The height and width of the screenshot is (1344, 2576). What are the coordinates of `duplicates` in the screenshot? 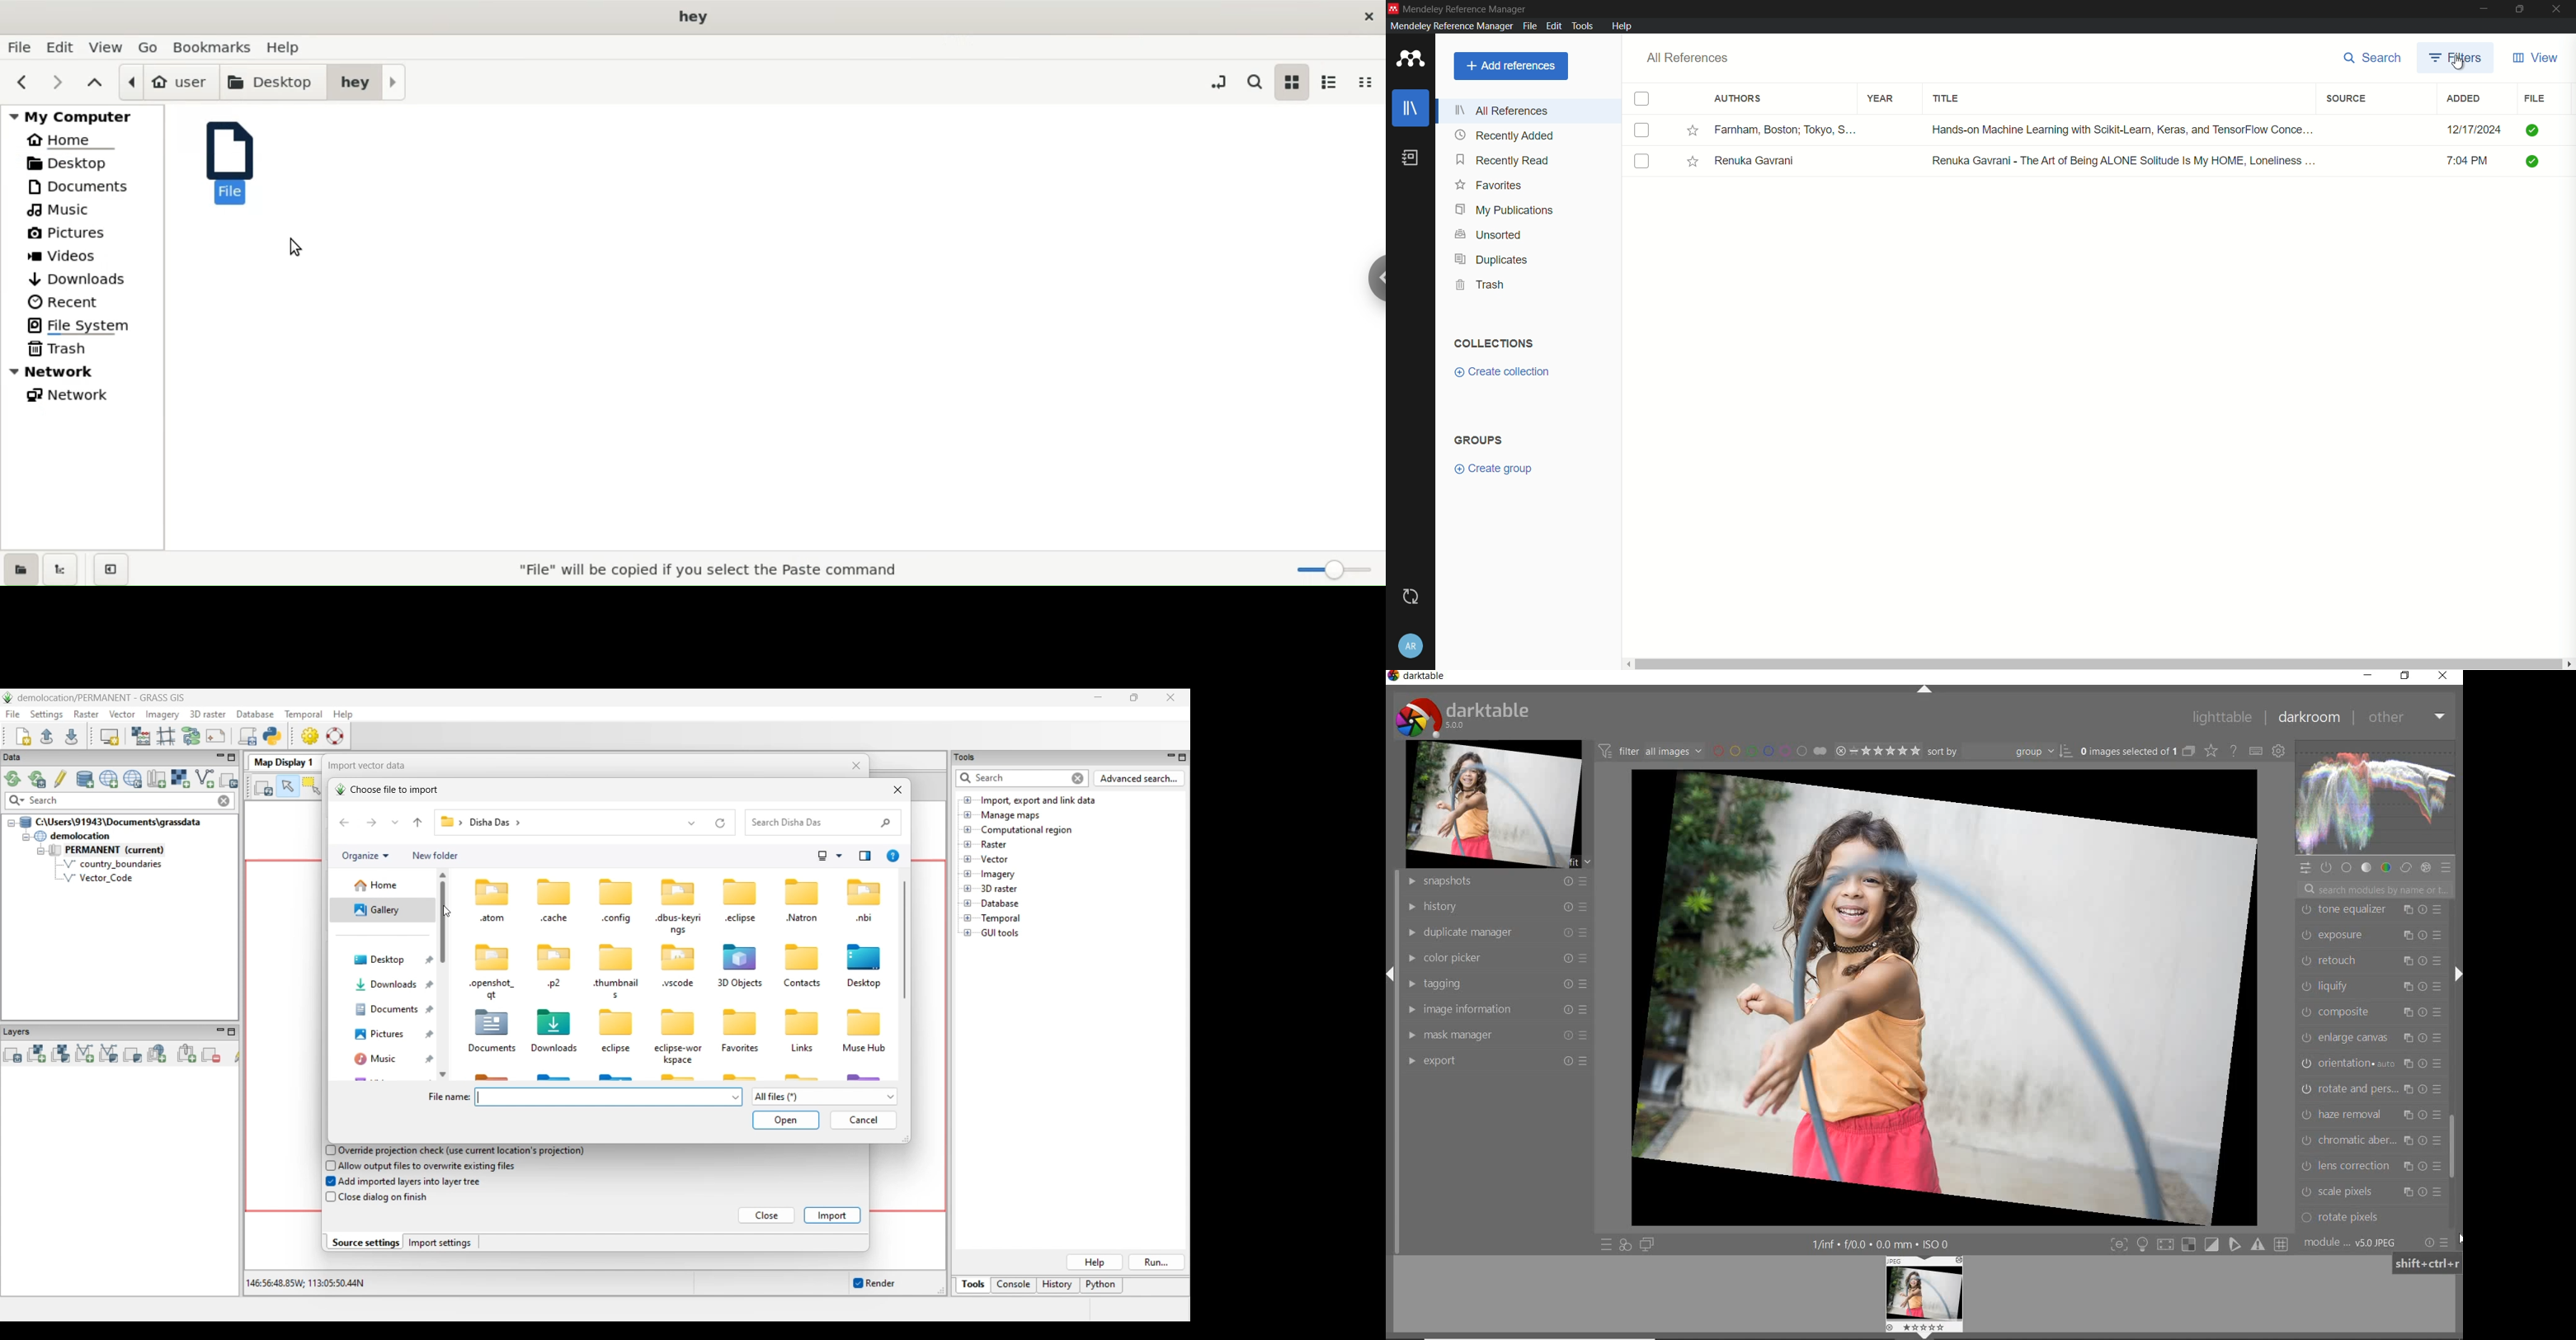 It's located at (1489, 260).